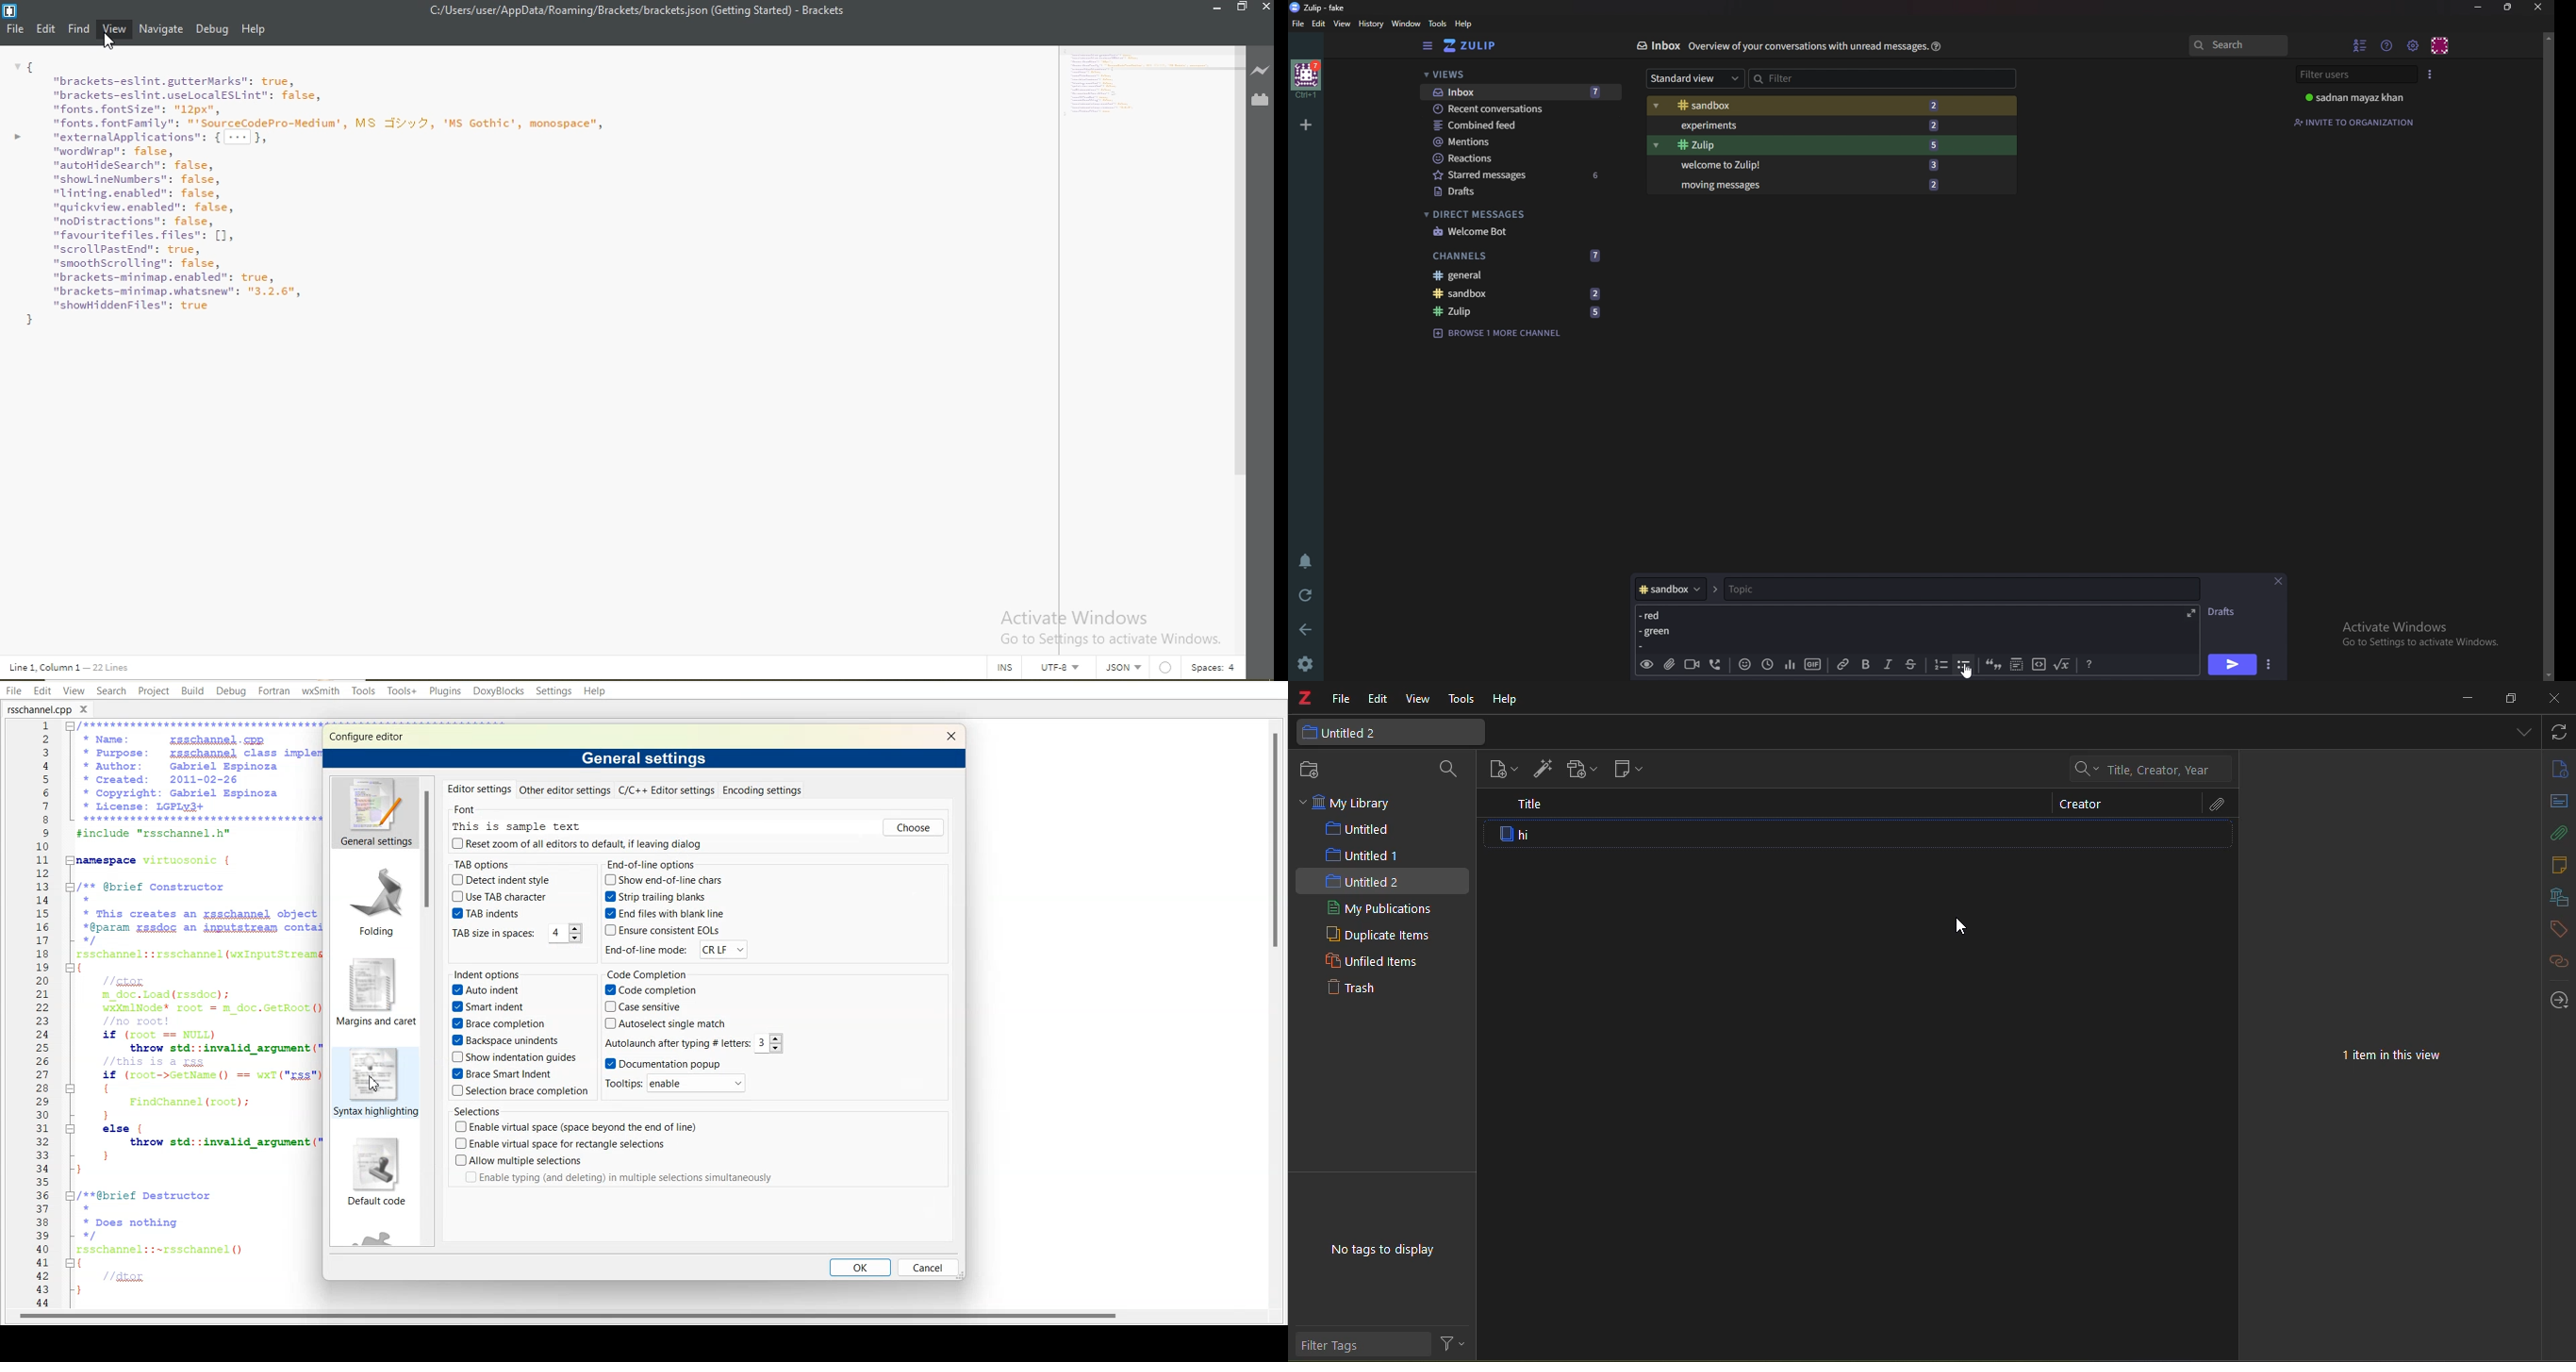 The image size is (2576, 1372). Describe the element at coordinates (1378, 698) in the screenshot. I see `edit` at that location.